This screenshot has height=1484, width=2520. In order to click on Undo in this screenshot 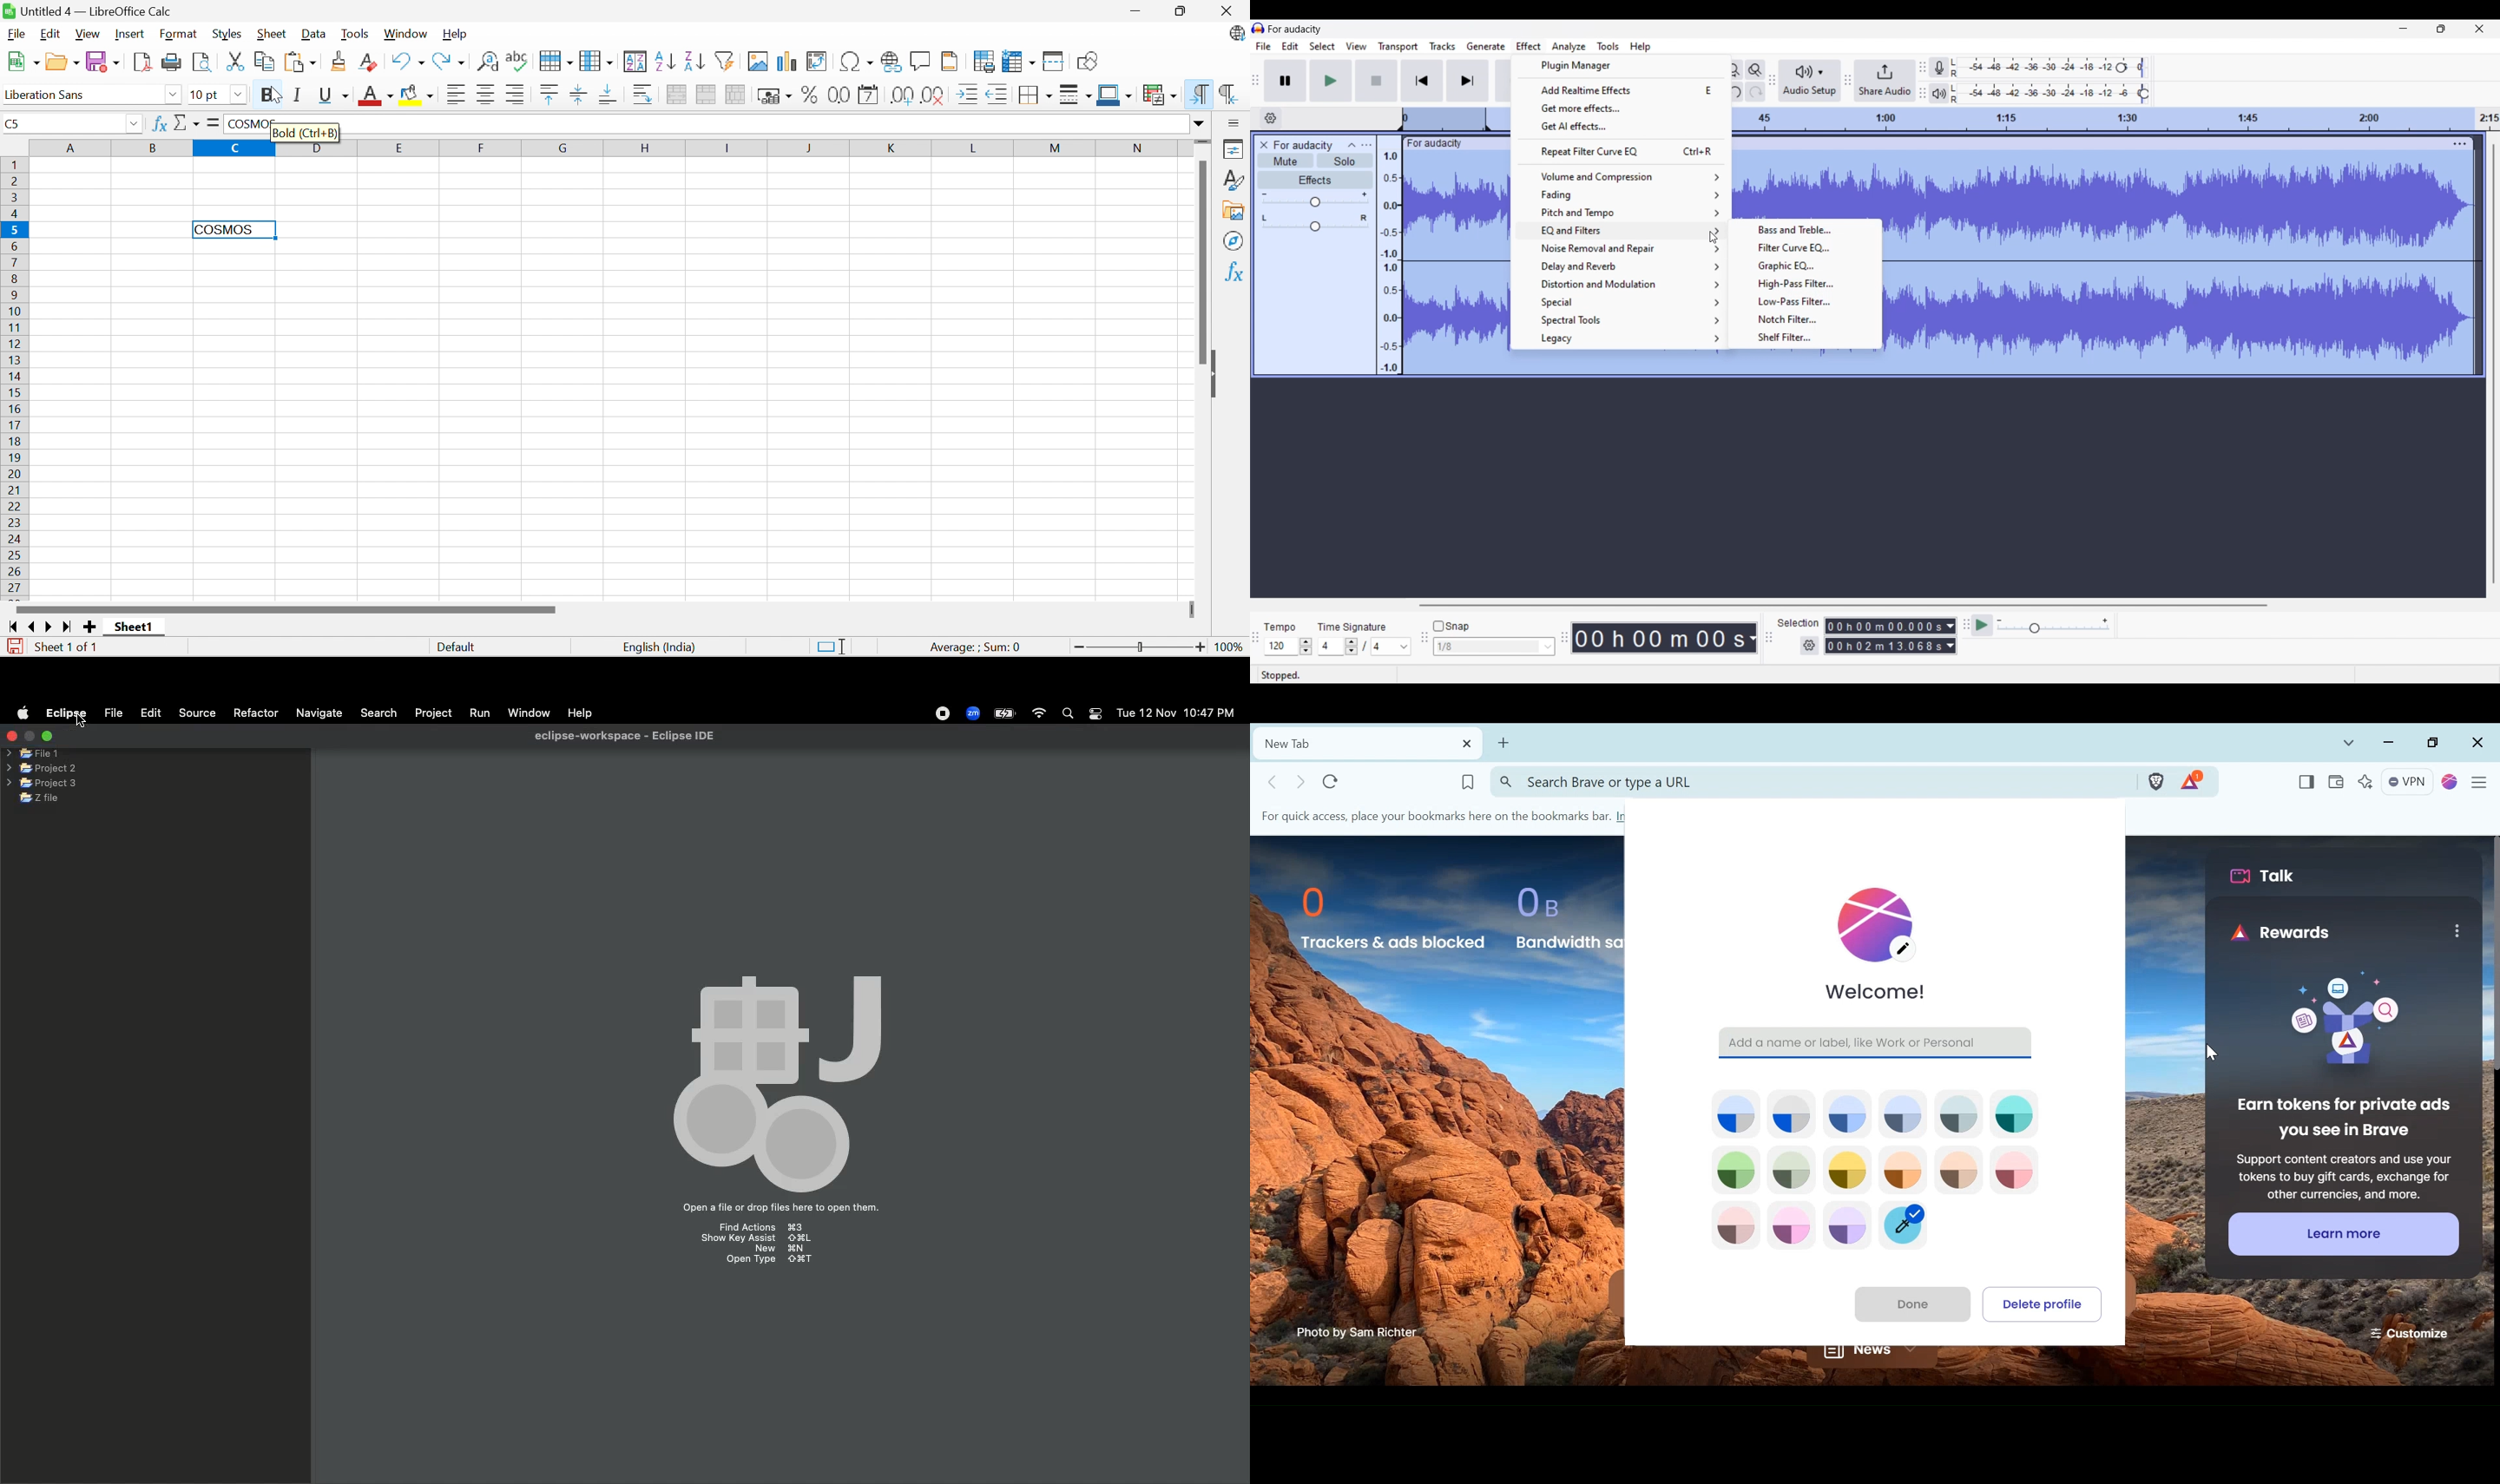, I will do `click(1733, 91)`.